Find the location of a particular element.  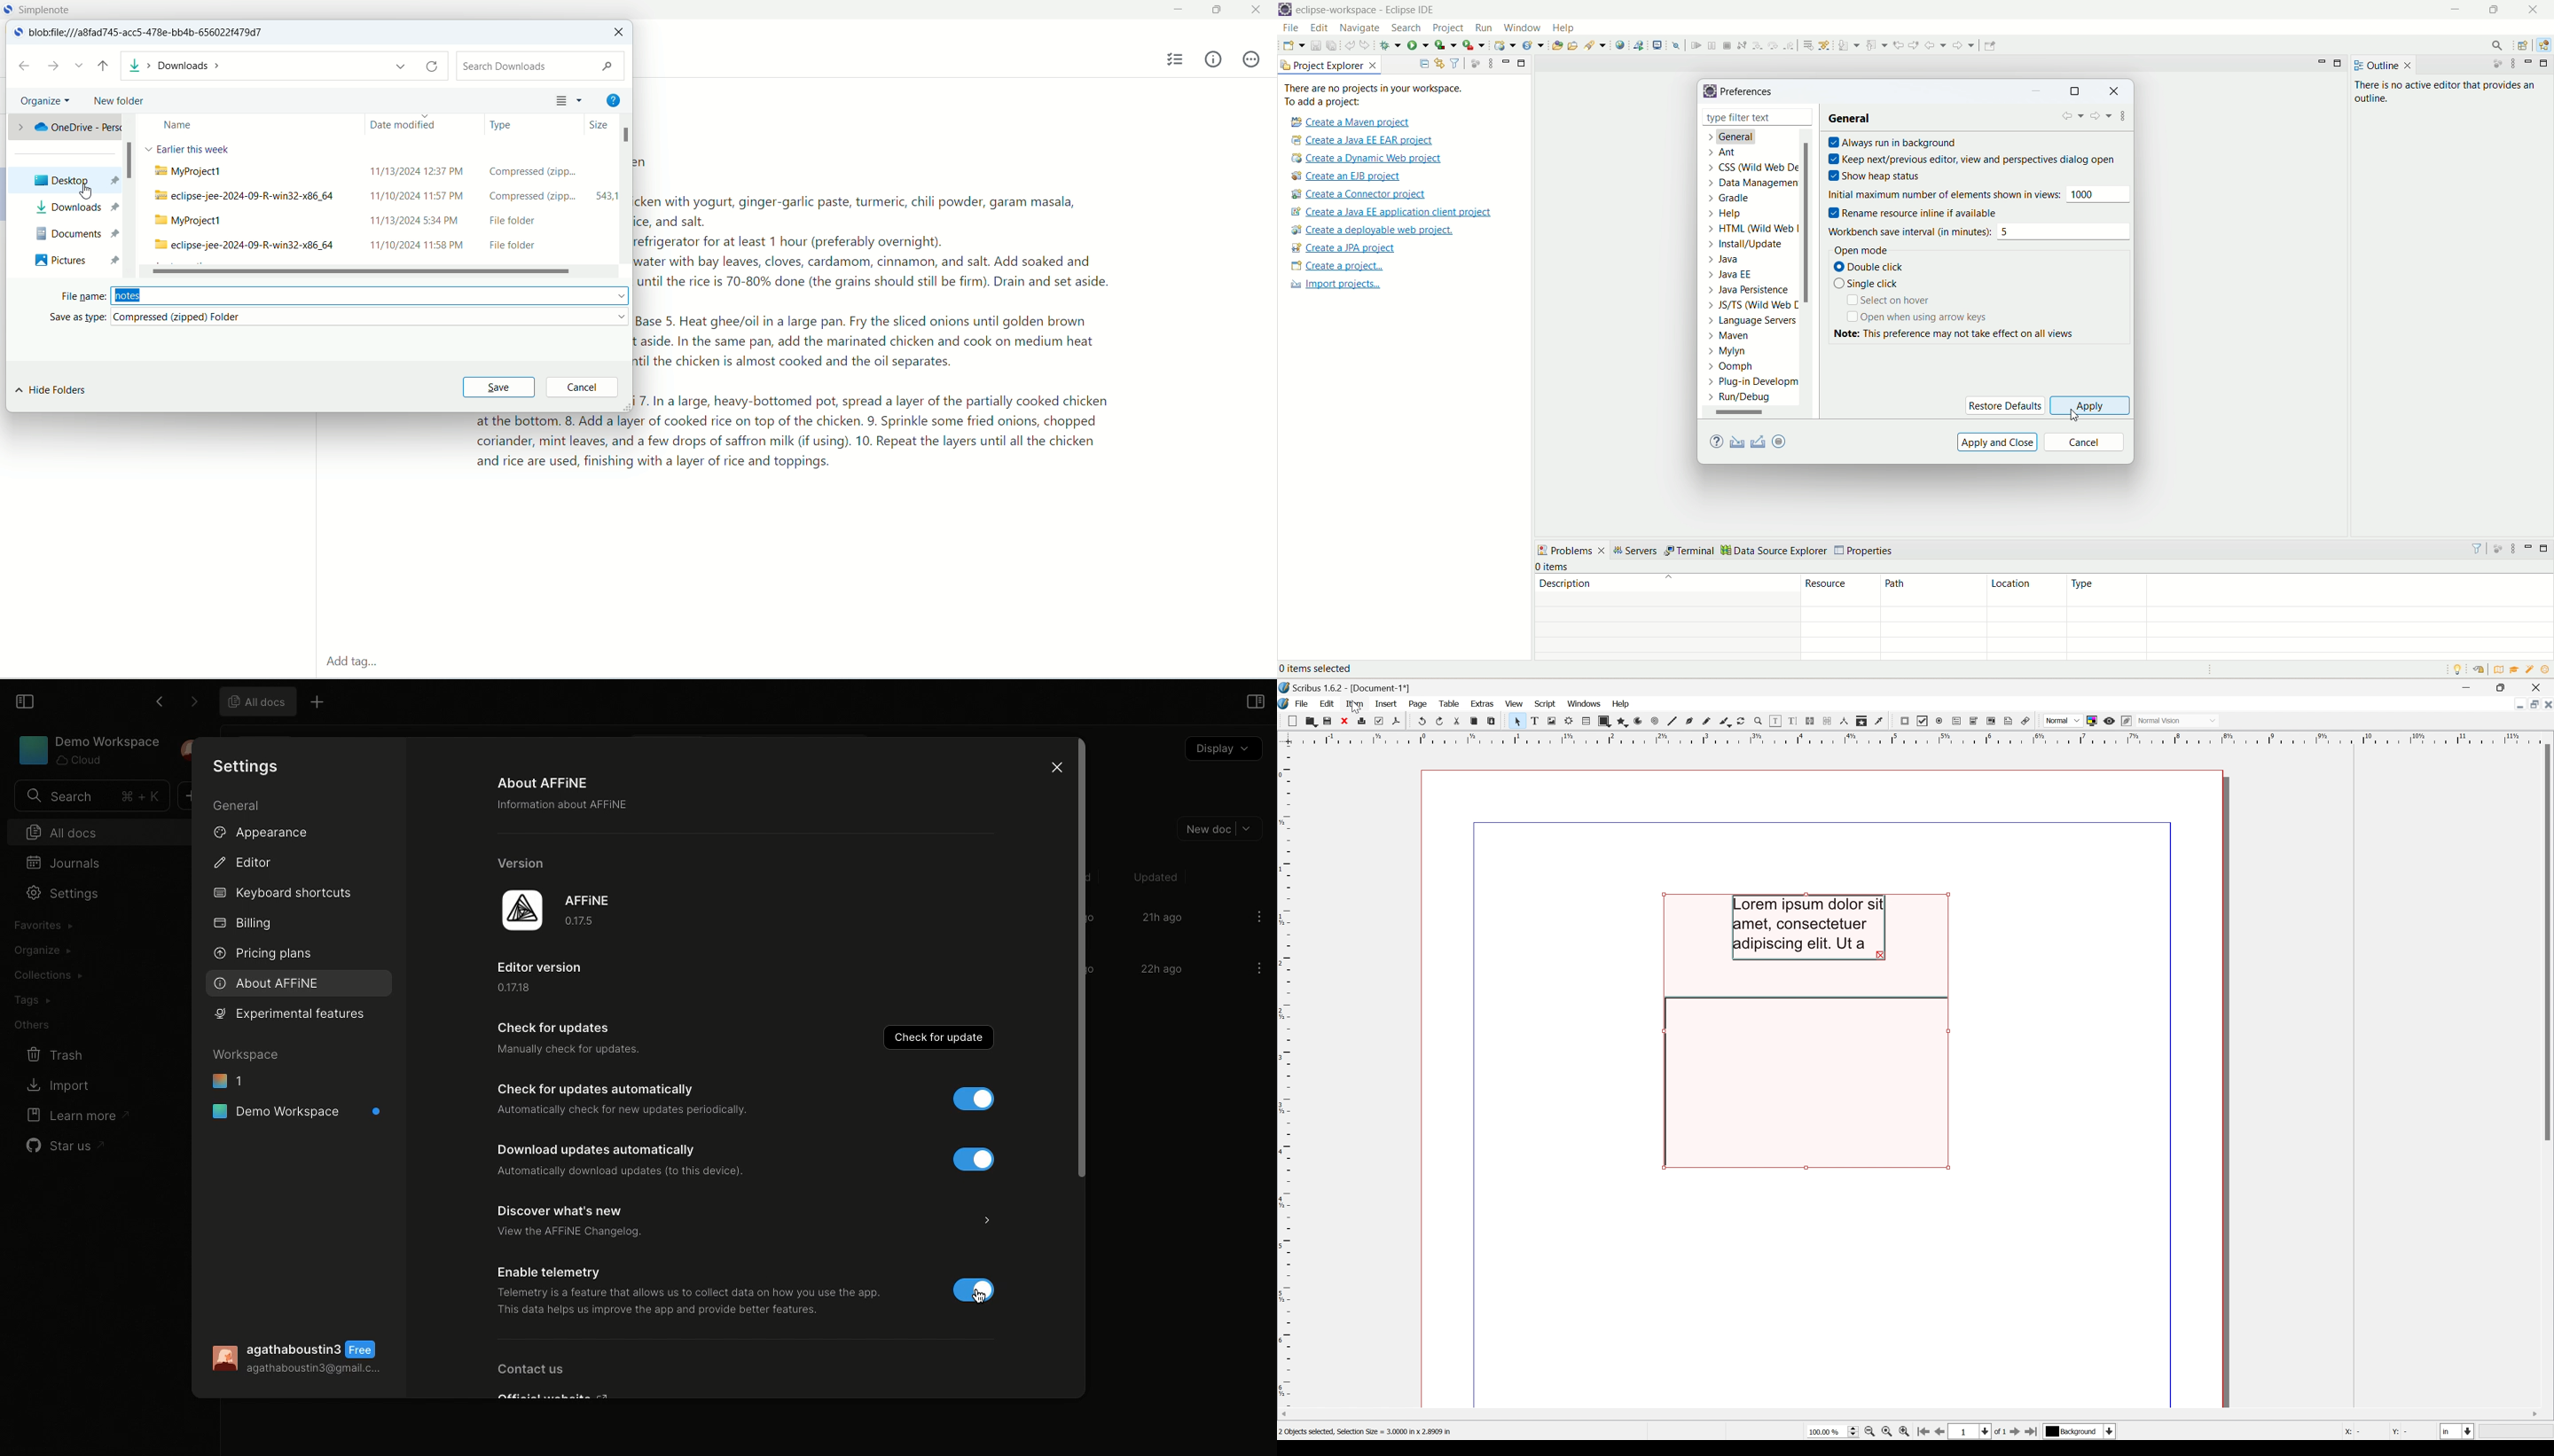

Rotate item is located at coordinates (1744, 721).